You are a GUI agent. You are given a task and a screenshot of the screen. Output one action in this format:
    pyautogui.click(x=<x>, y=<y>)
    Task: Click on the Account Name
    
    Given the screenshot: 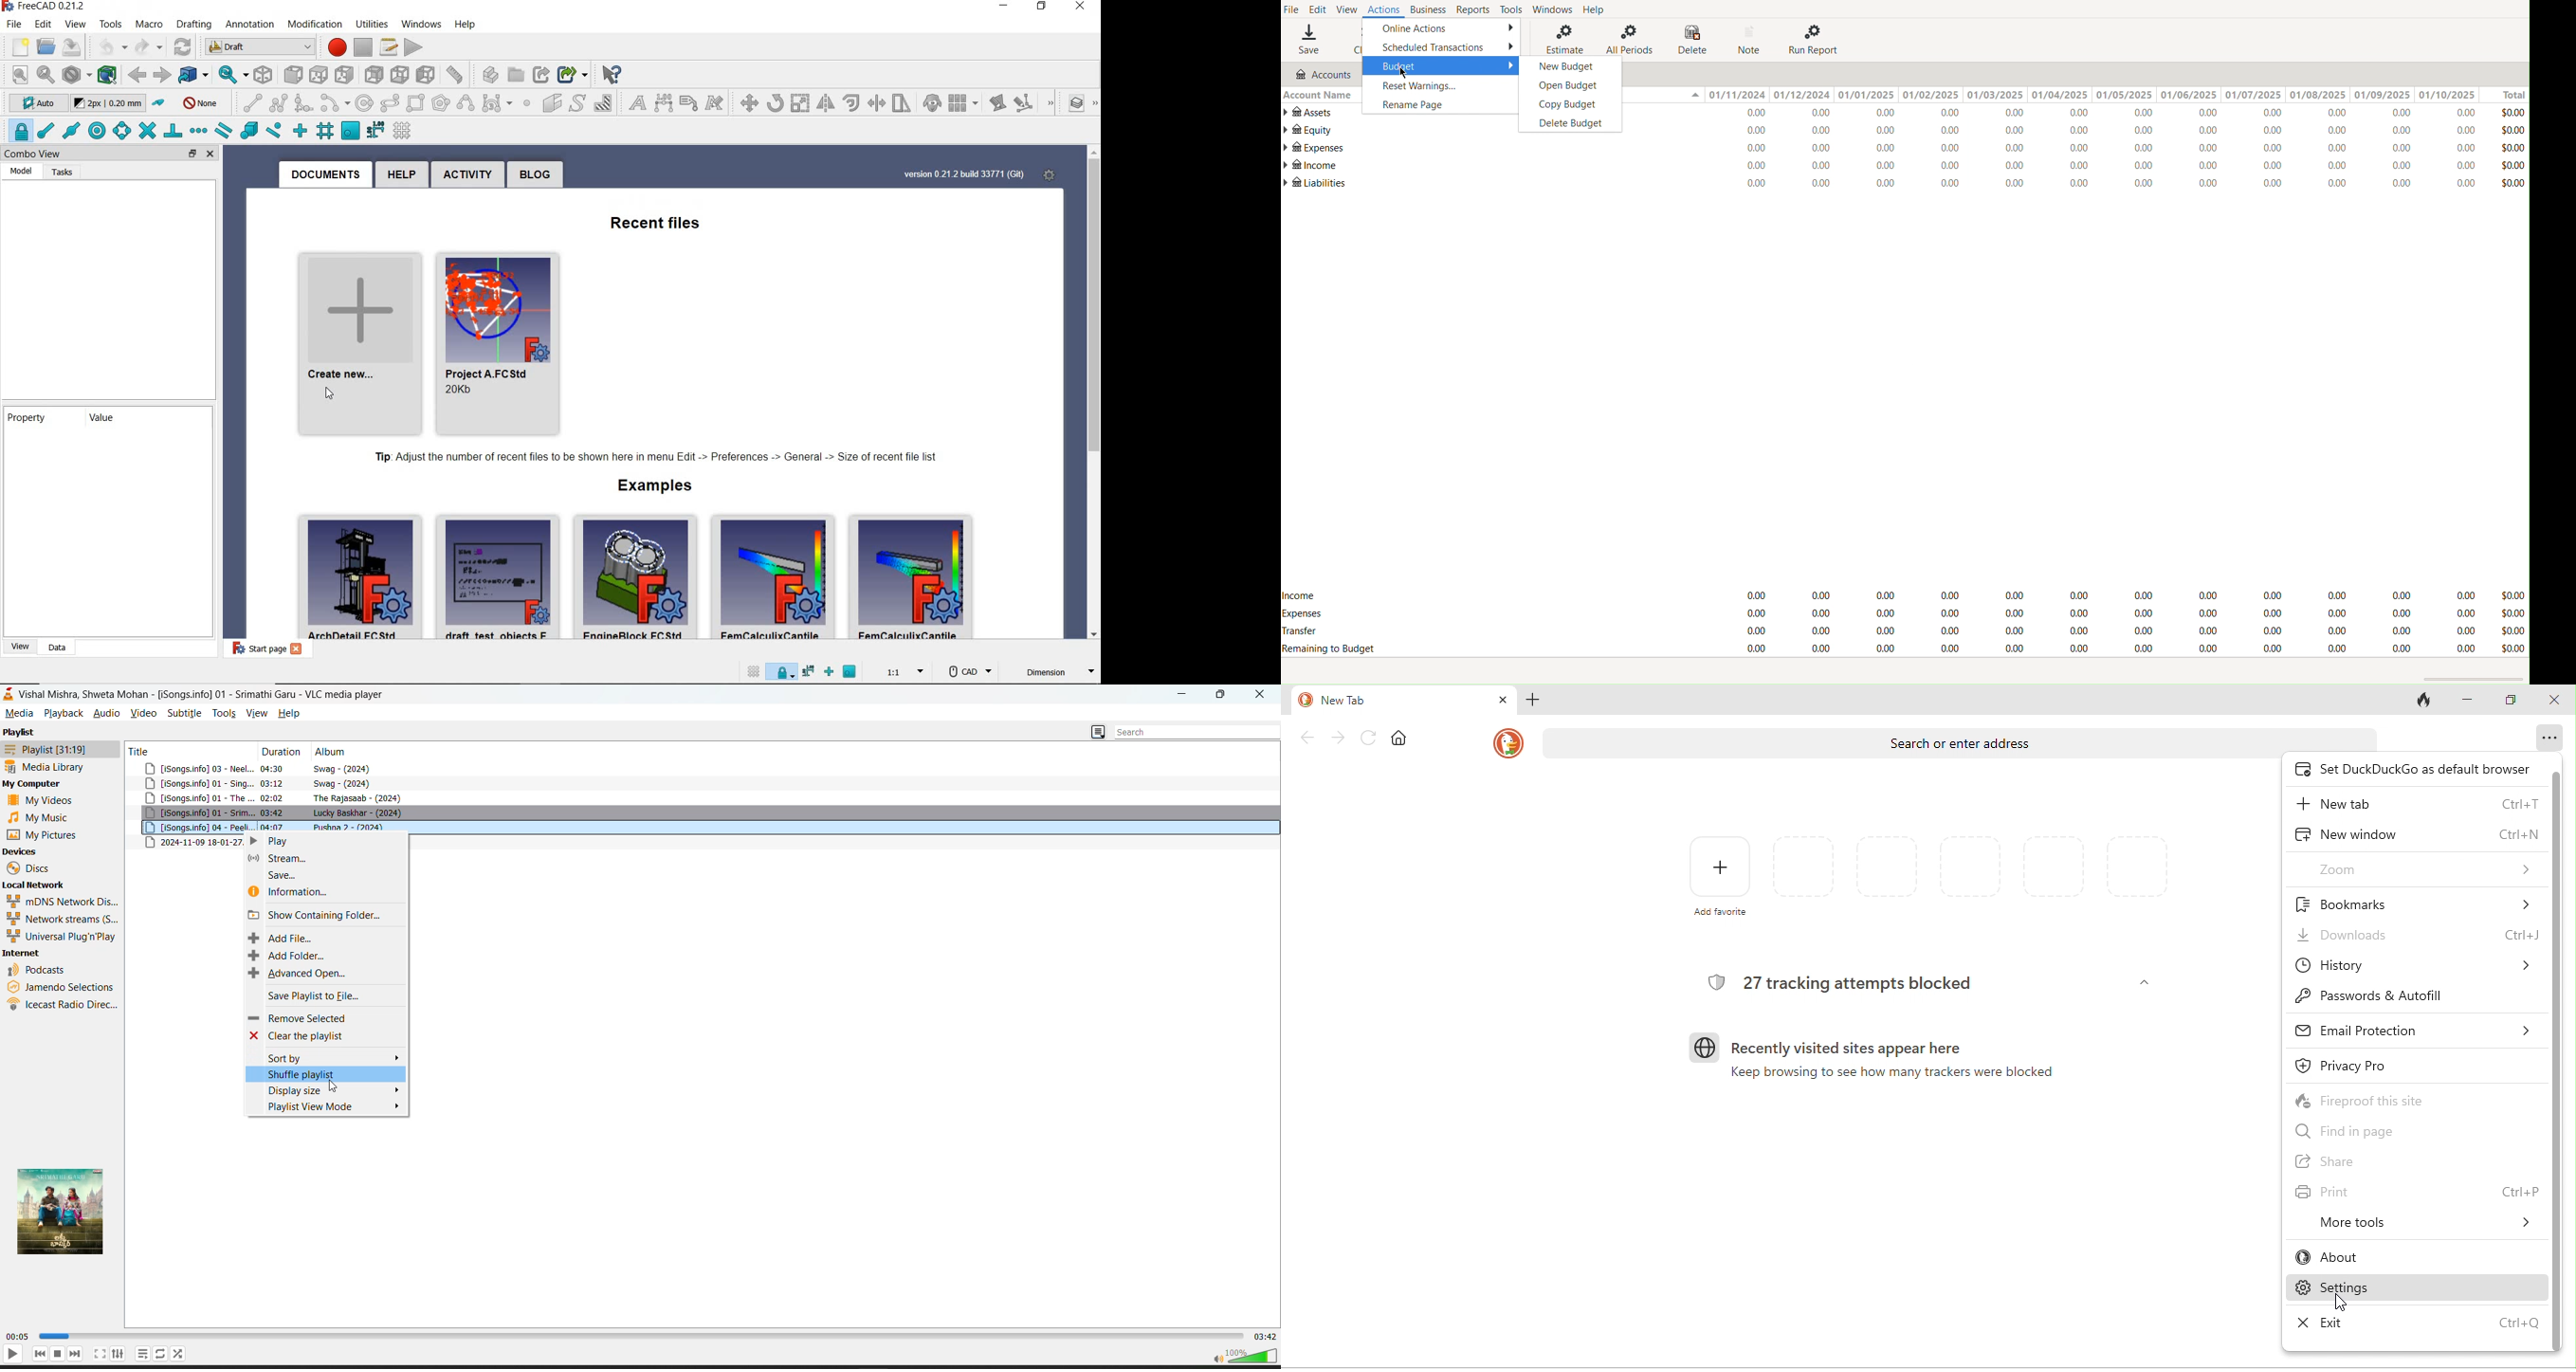 What is the action you would take?
    pyautogui.click(x=1317, y=94)
    